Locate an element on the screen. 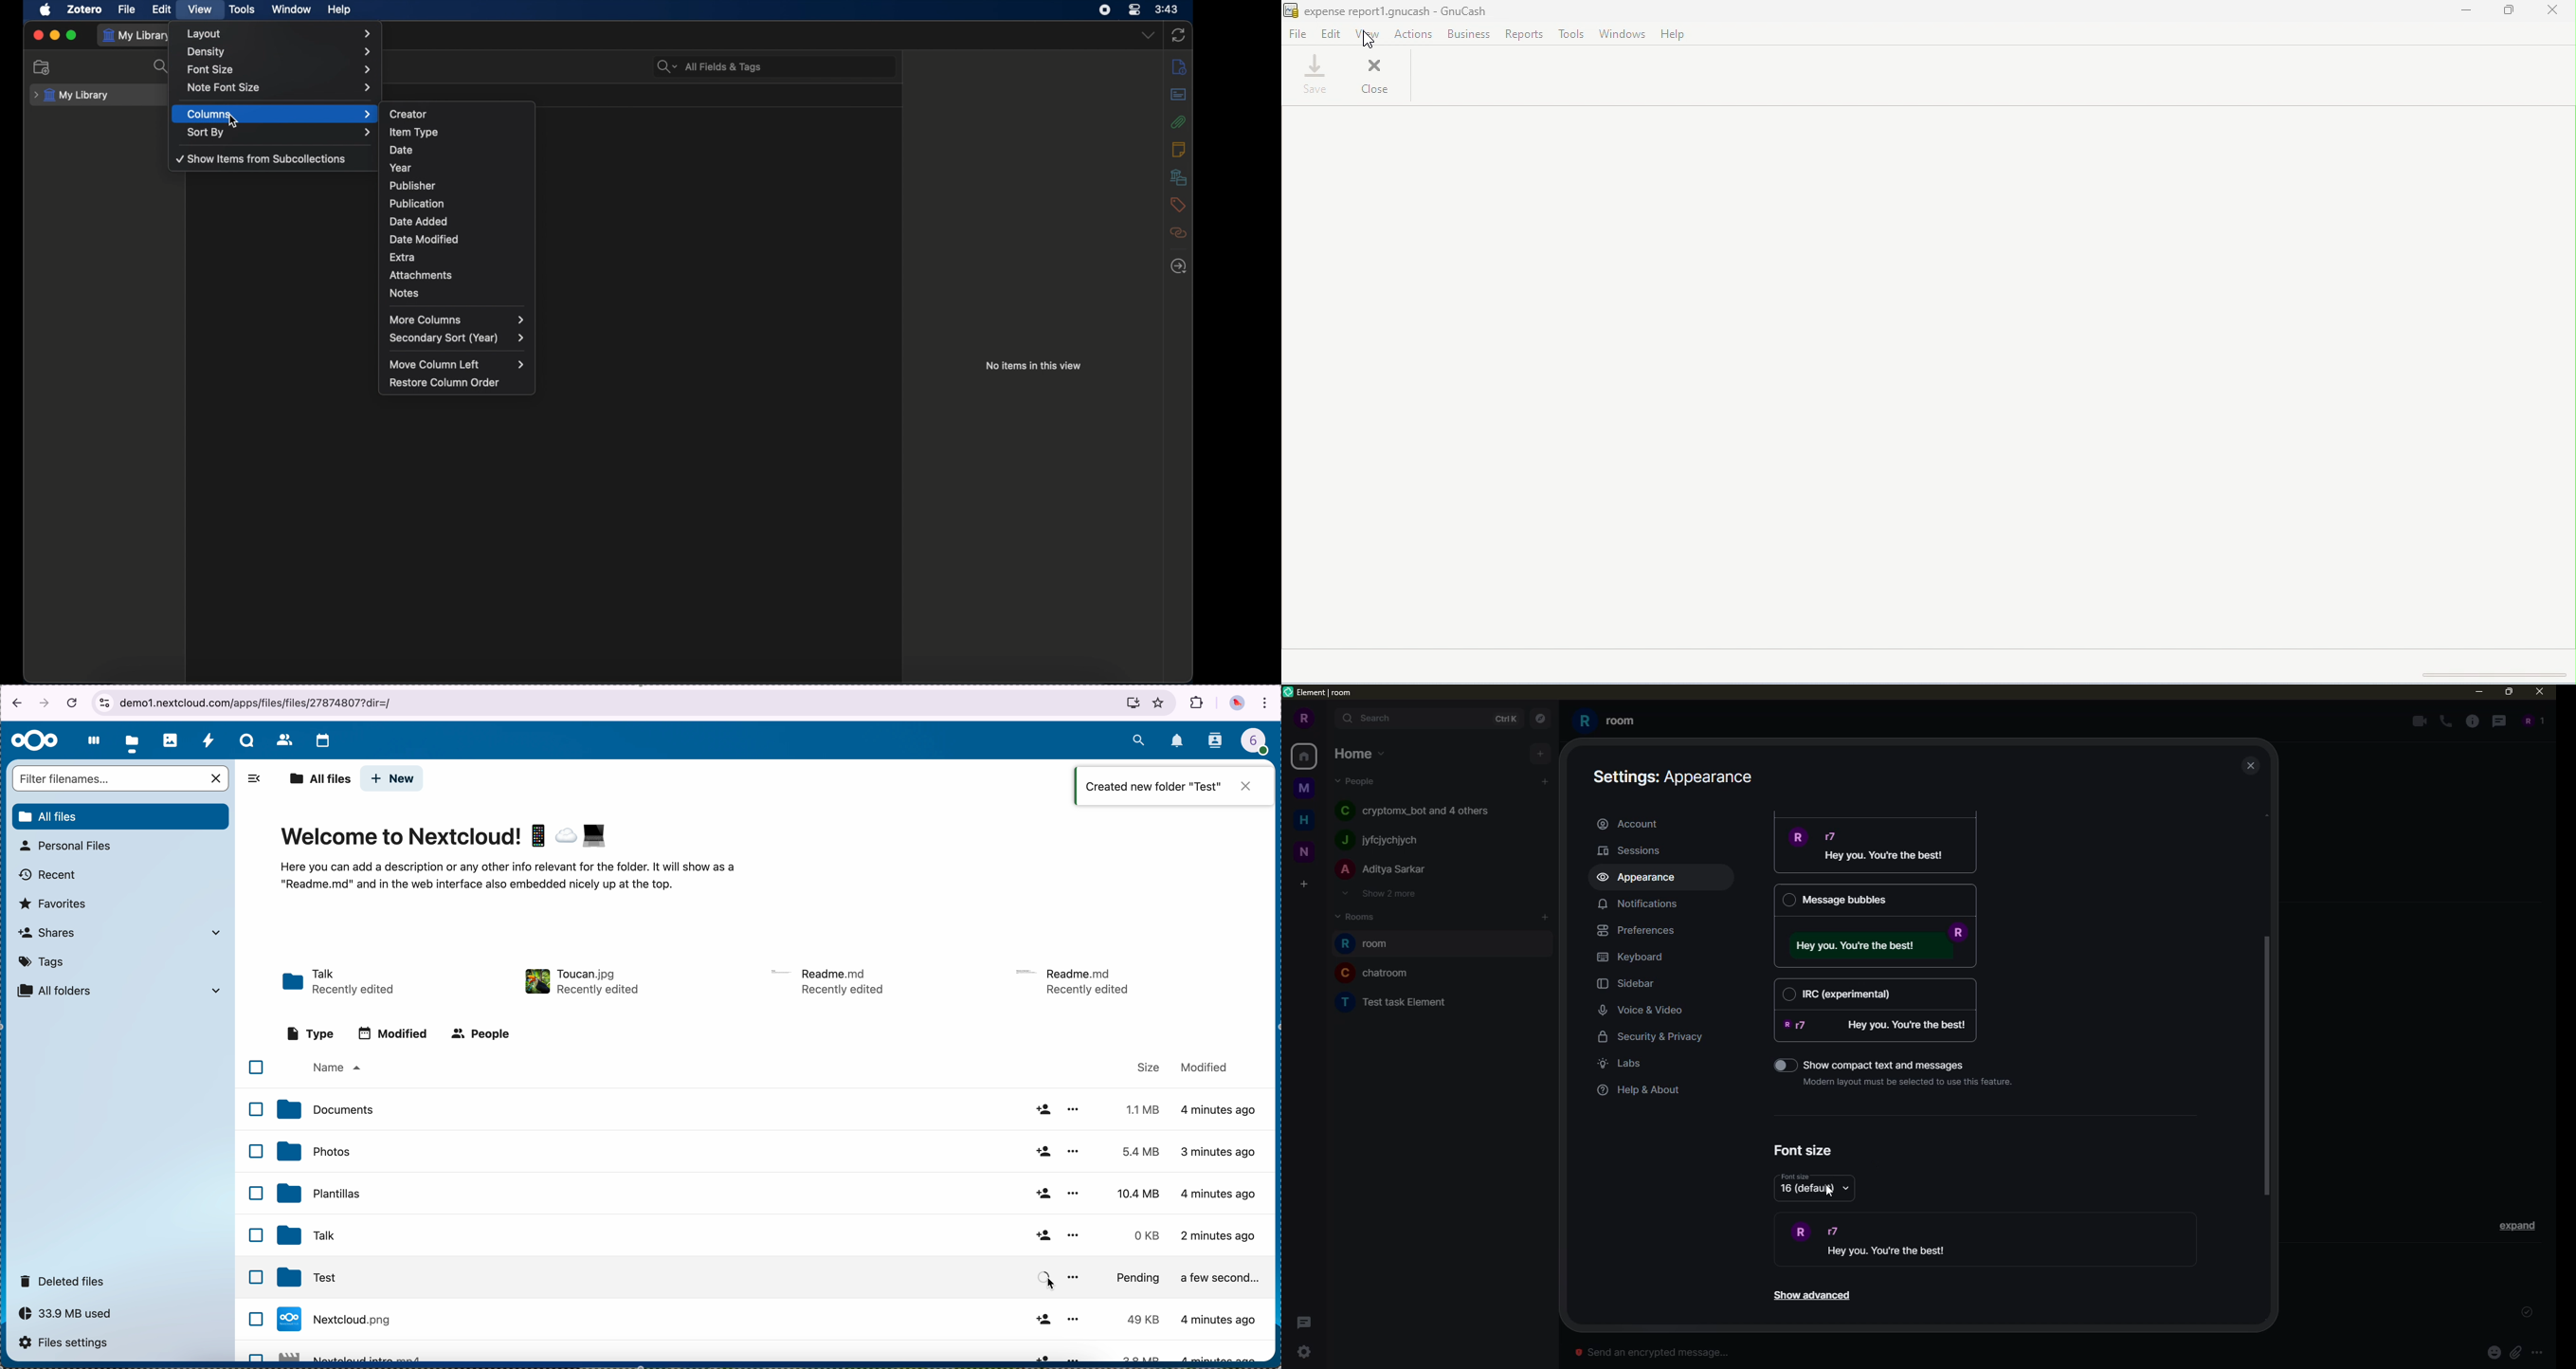 Image resolution: width=2576 pixels, height=1372 pixels. add is located at coordinates (1546, 916).